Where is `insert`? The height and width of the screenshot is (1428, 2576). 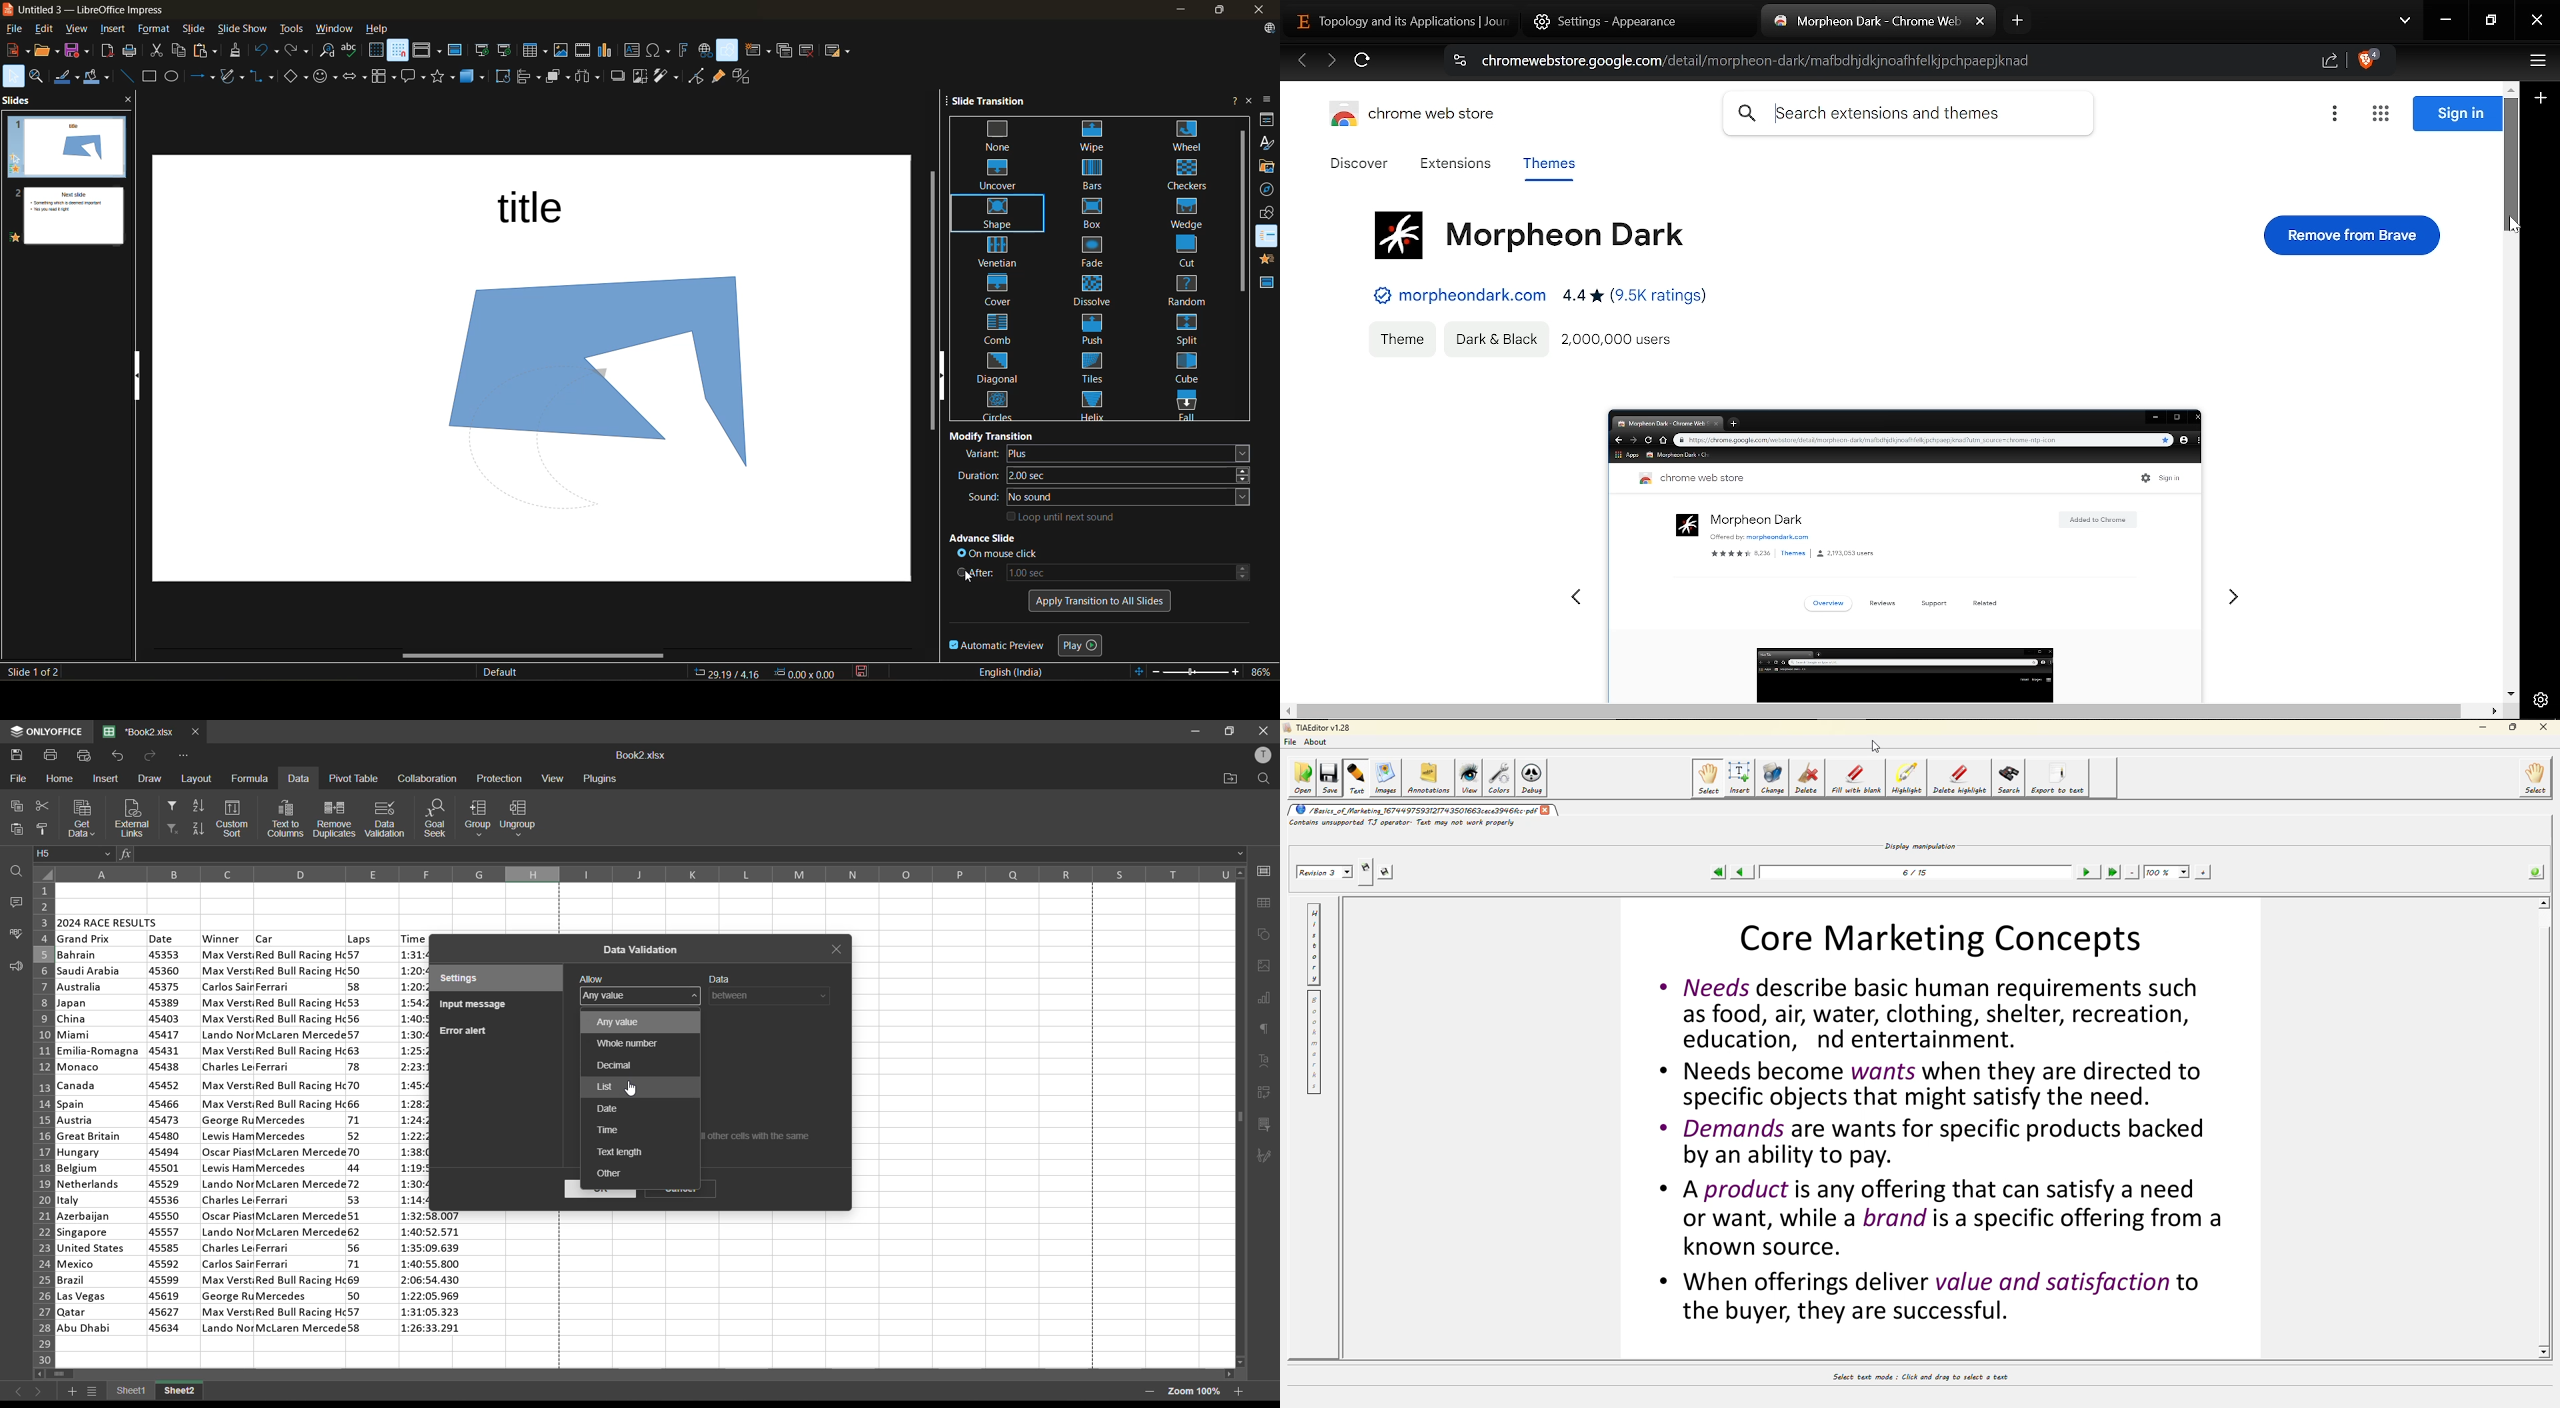 insert is located at coordinates (119, 30).